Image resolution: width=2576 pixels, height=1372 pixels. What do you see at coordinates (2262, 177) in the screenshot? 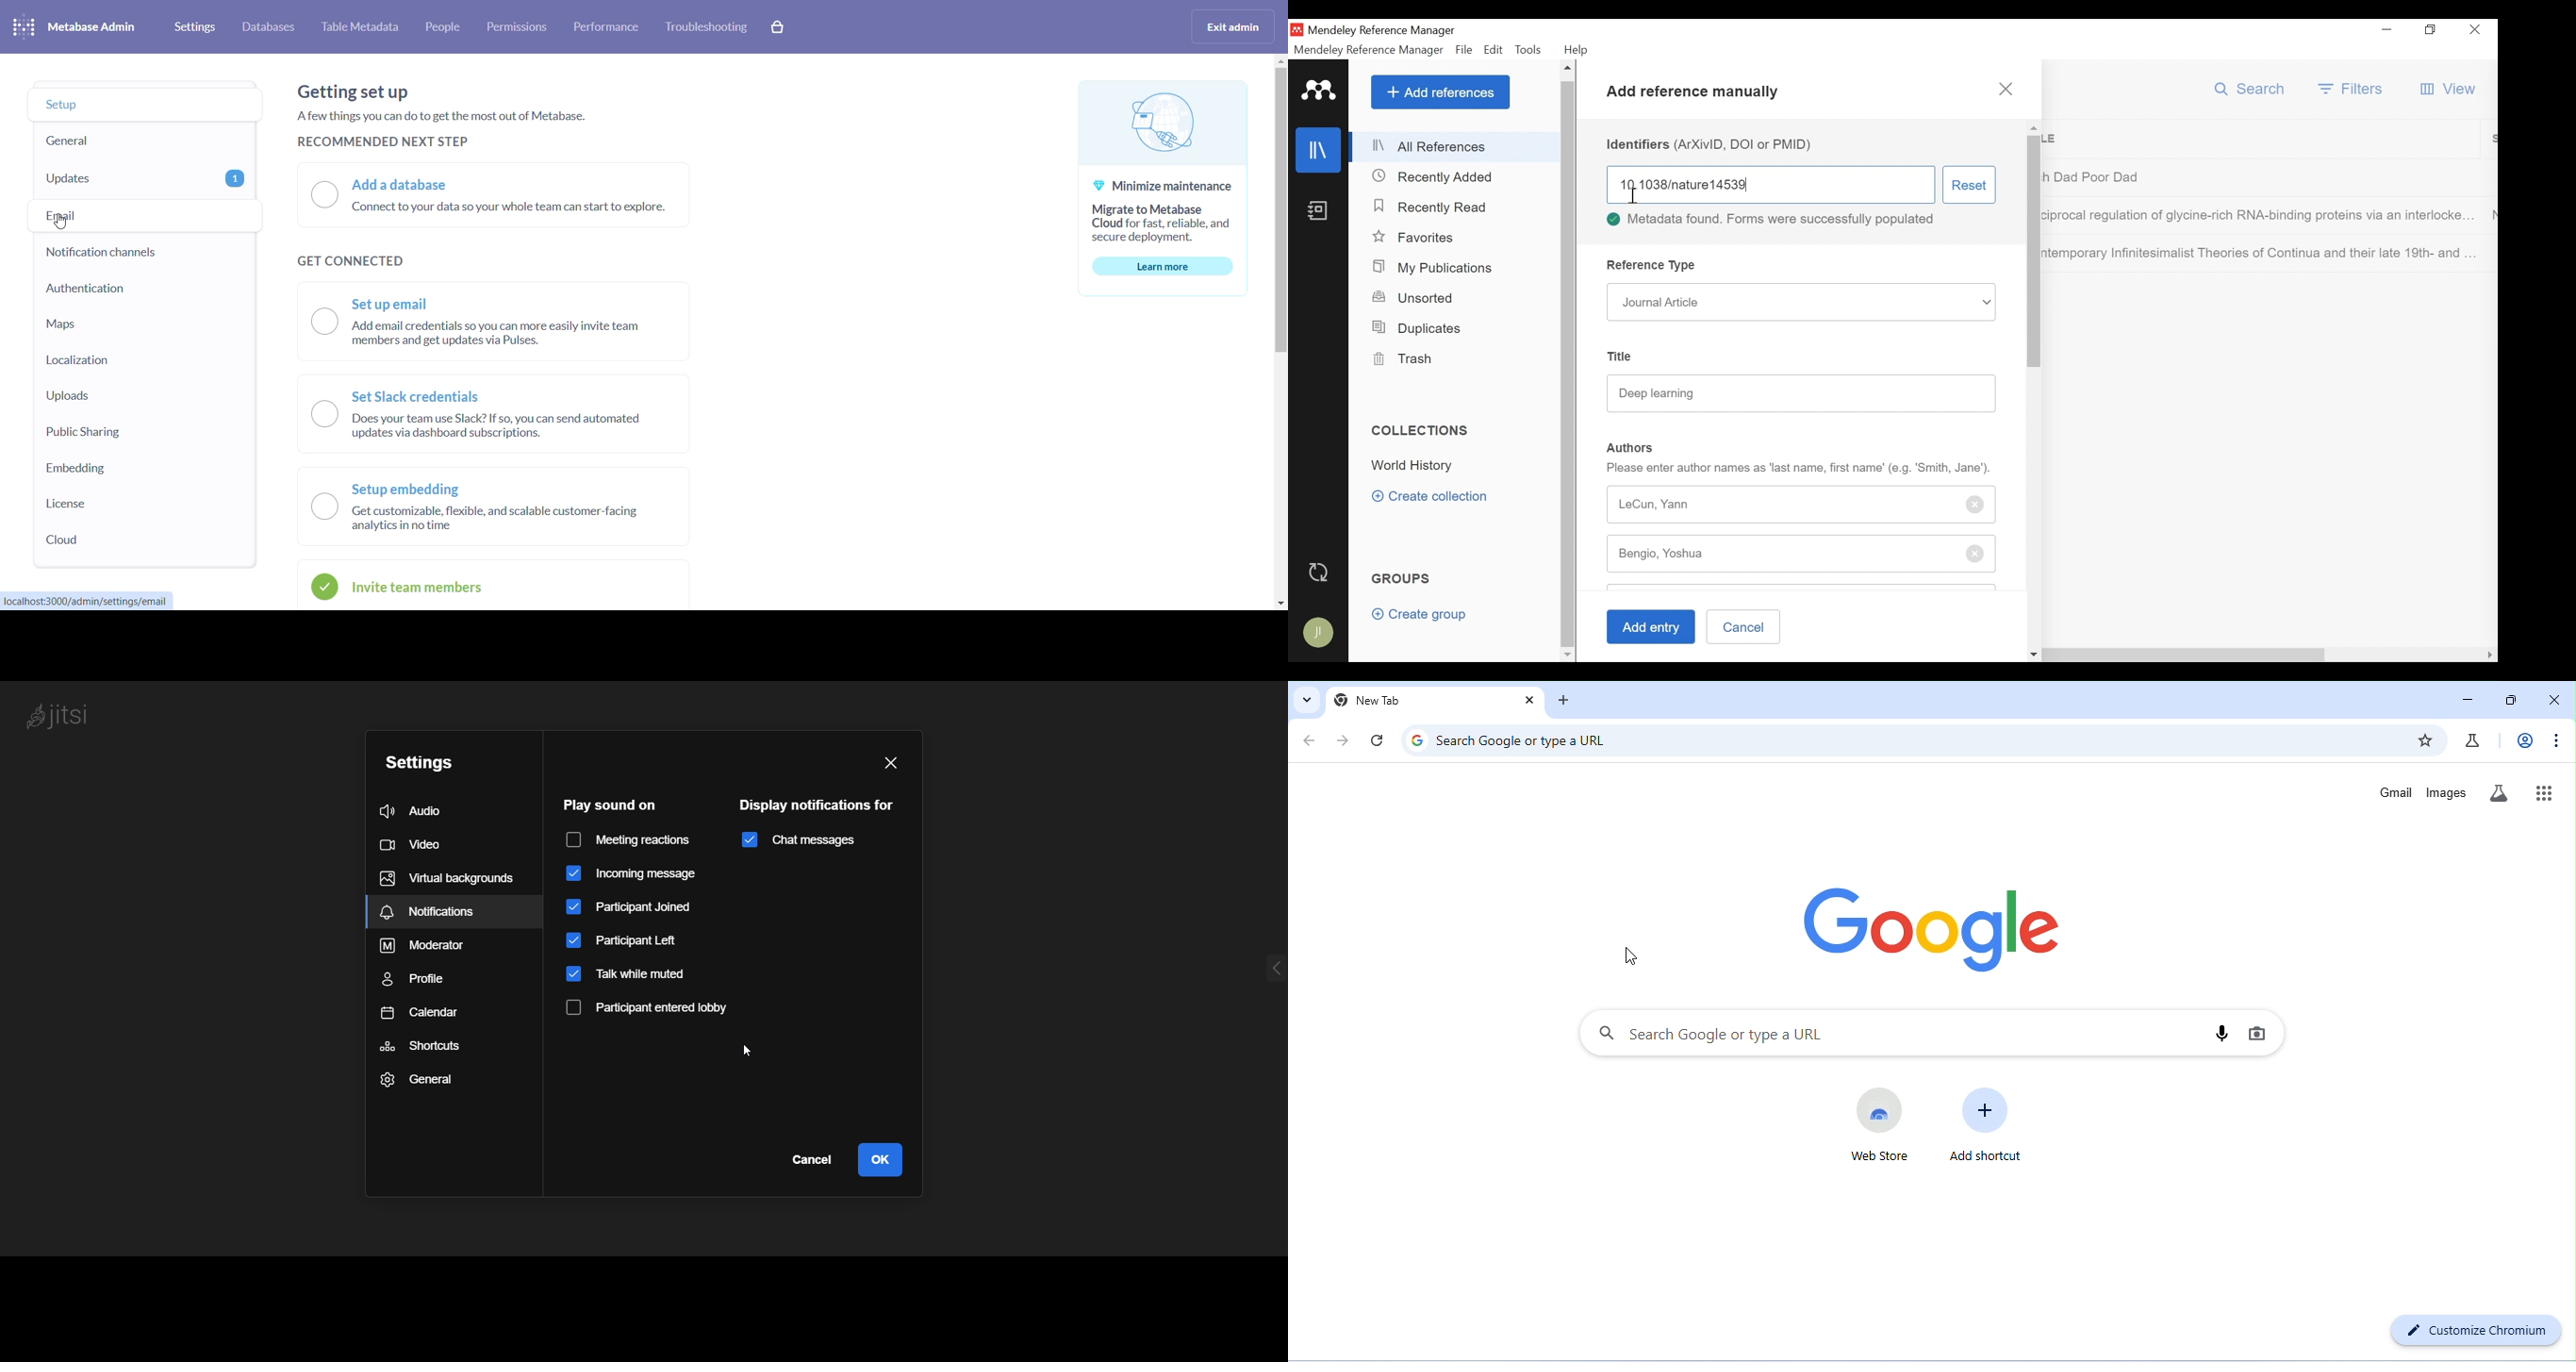
I see `Dad Poor Dad` at bounding box center [2262, 177].